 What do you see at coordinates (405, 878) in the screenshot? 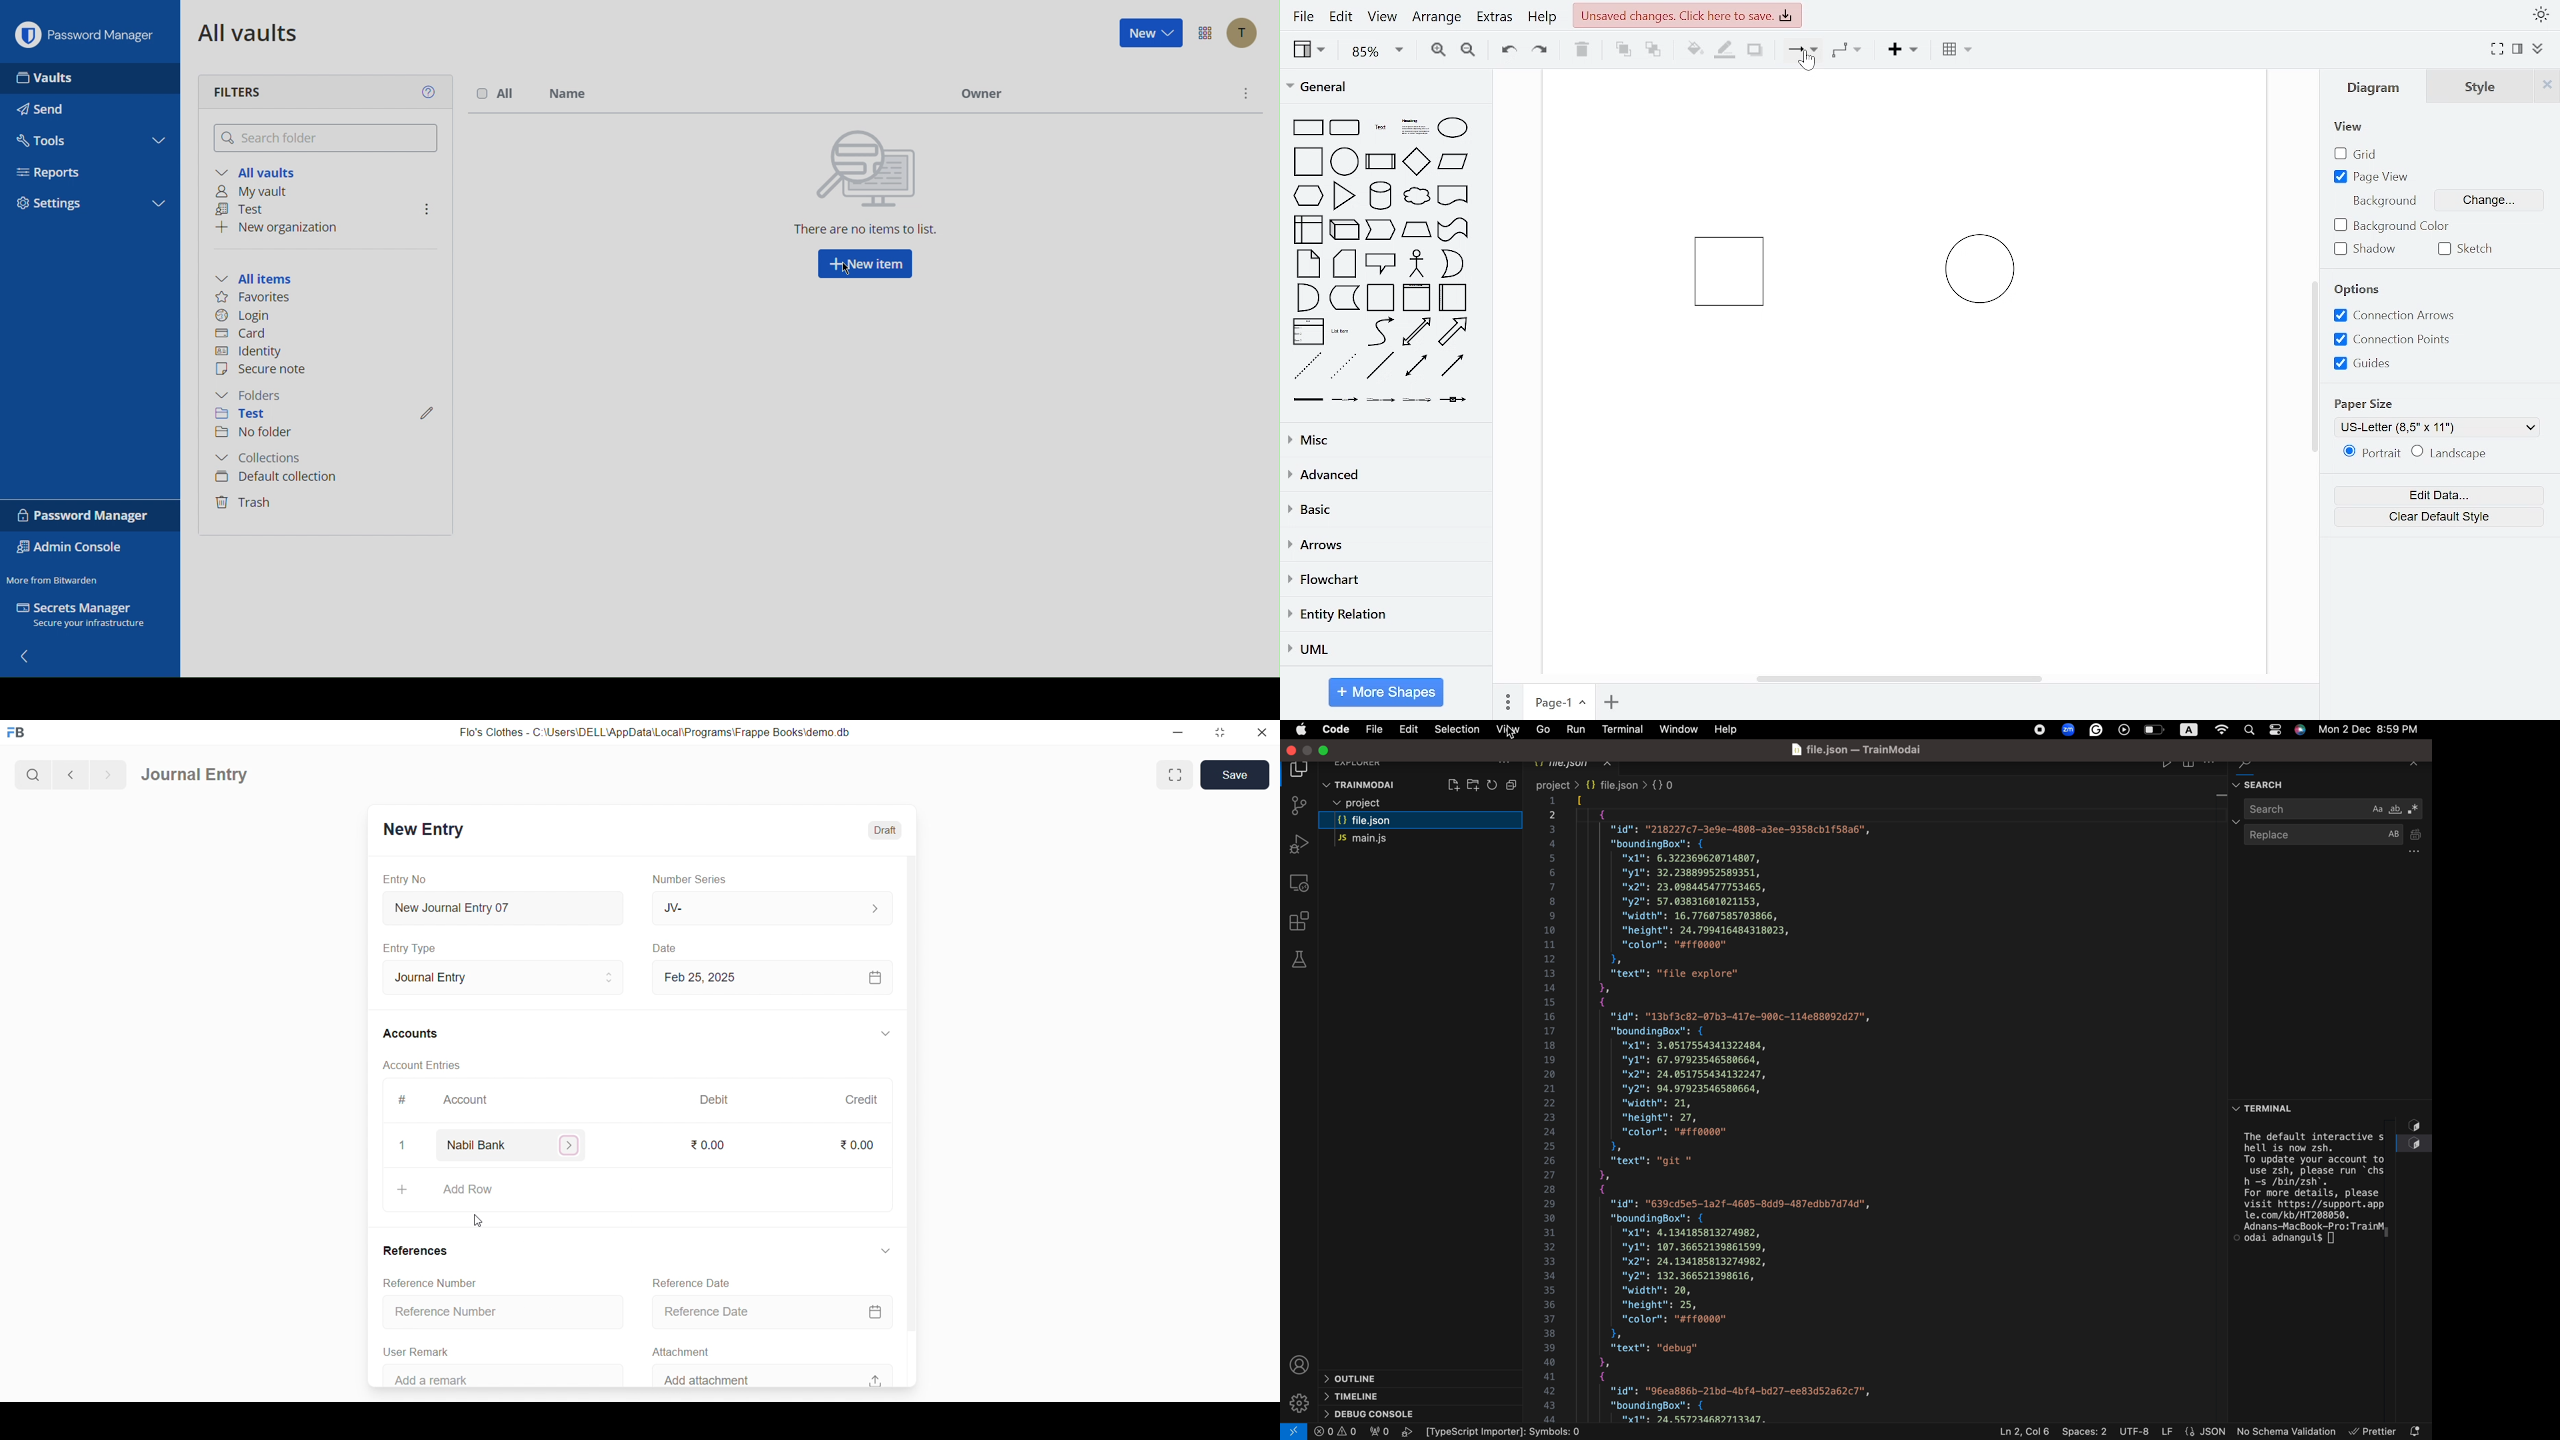
I see `Entry No` at bounding box center [405, 878].